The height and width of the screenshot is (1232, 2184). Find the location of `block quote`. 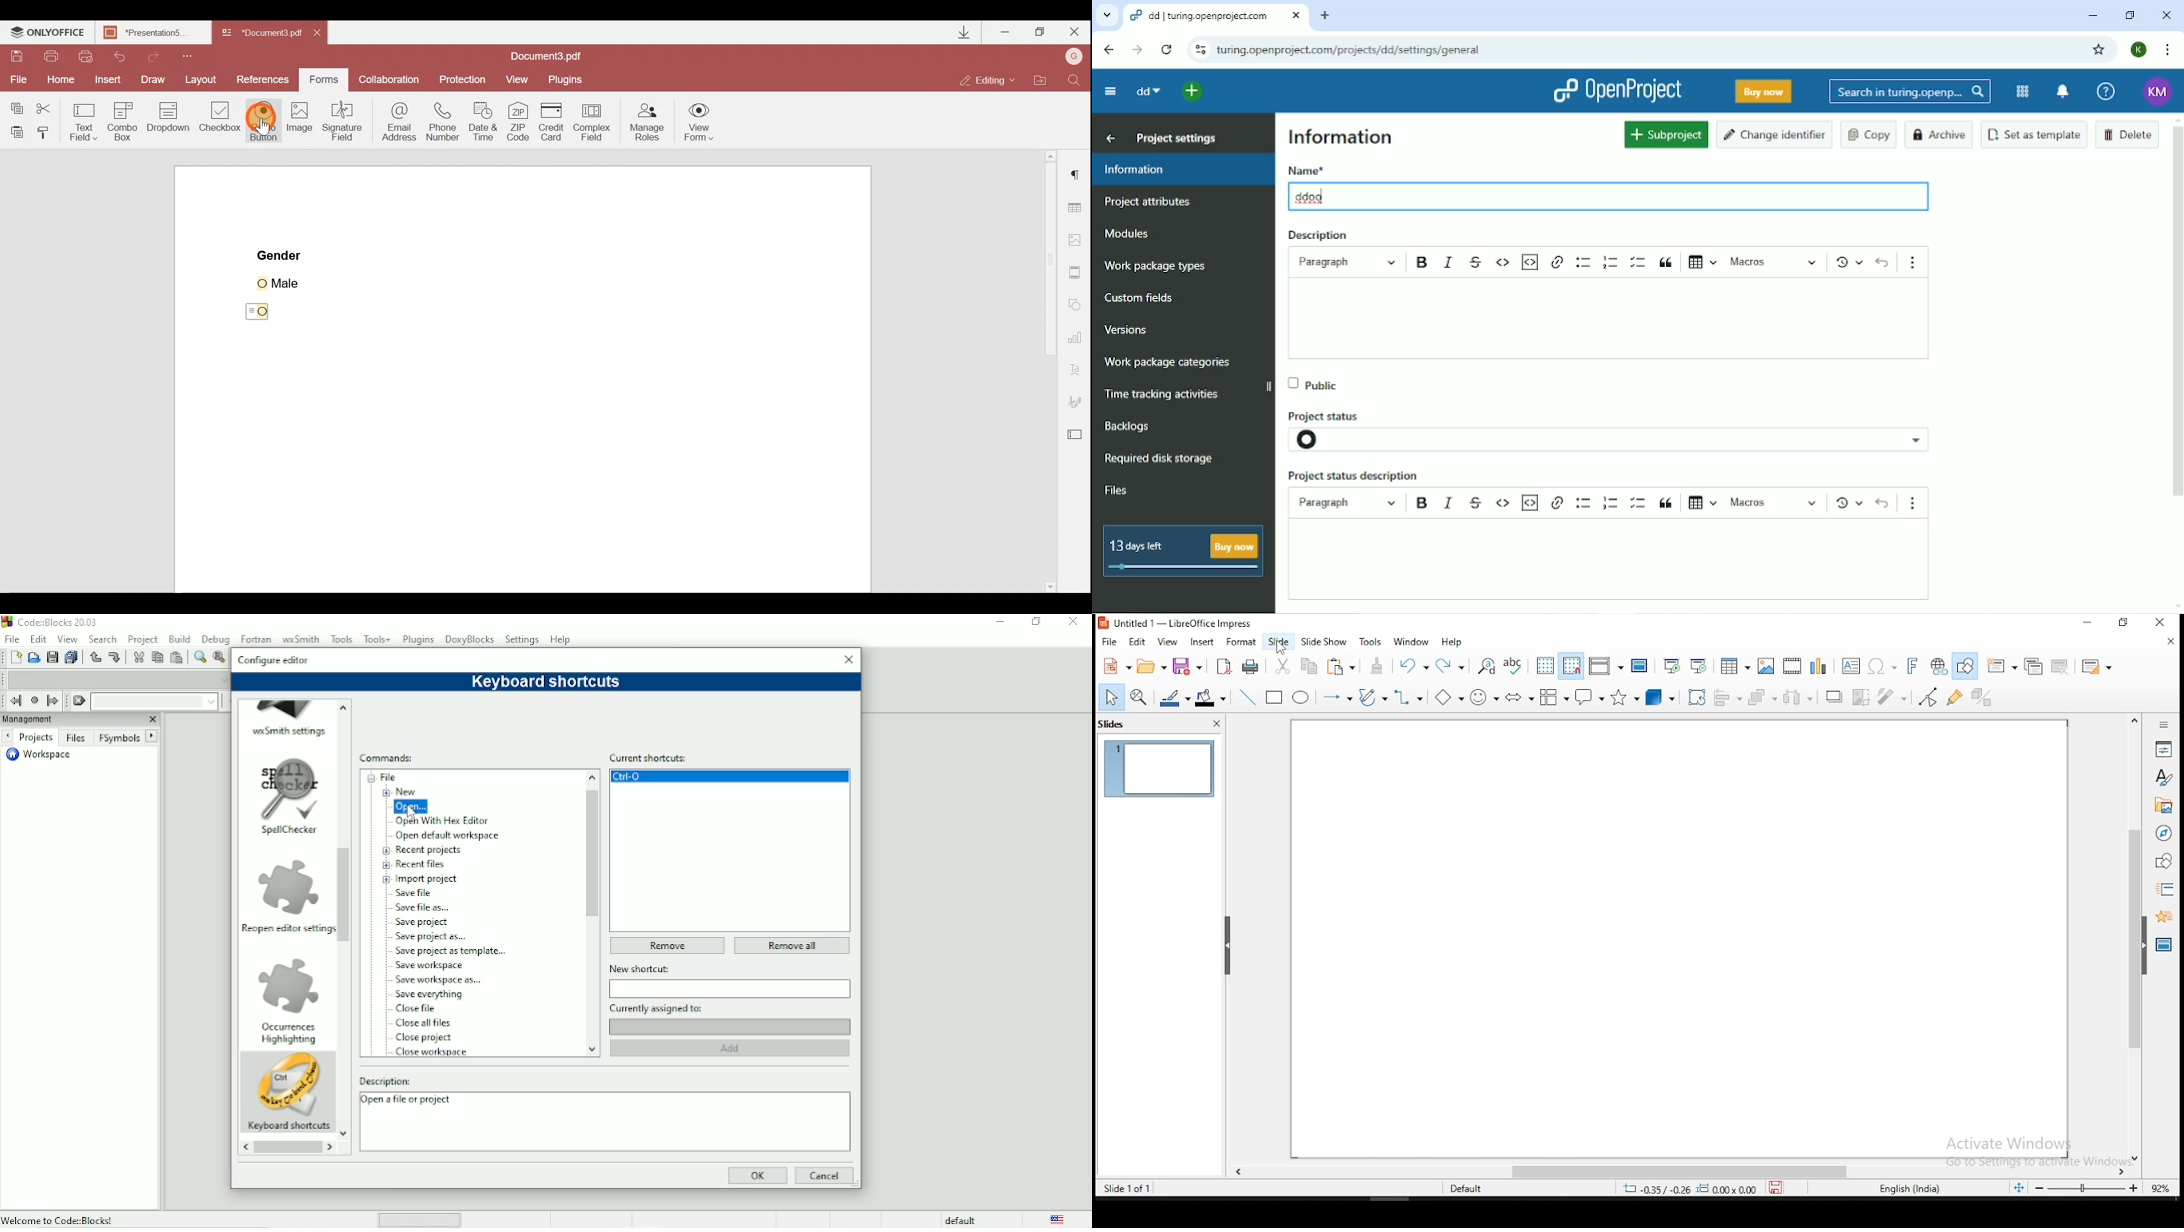

block quote is located at coordinates (1669, 502).